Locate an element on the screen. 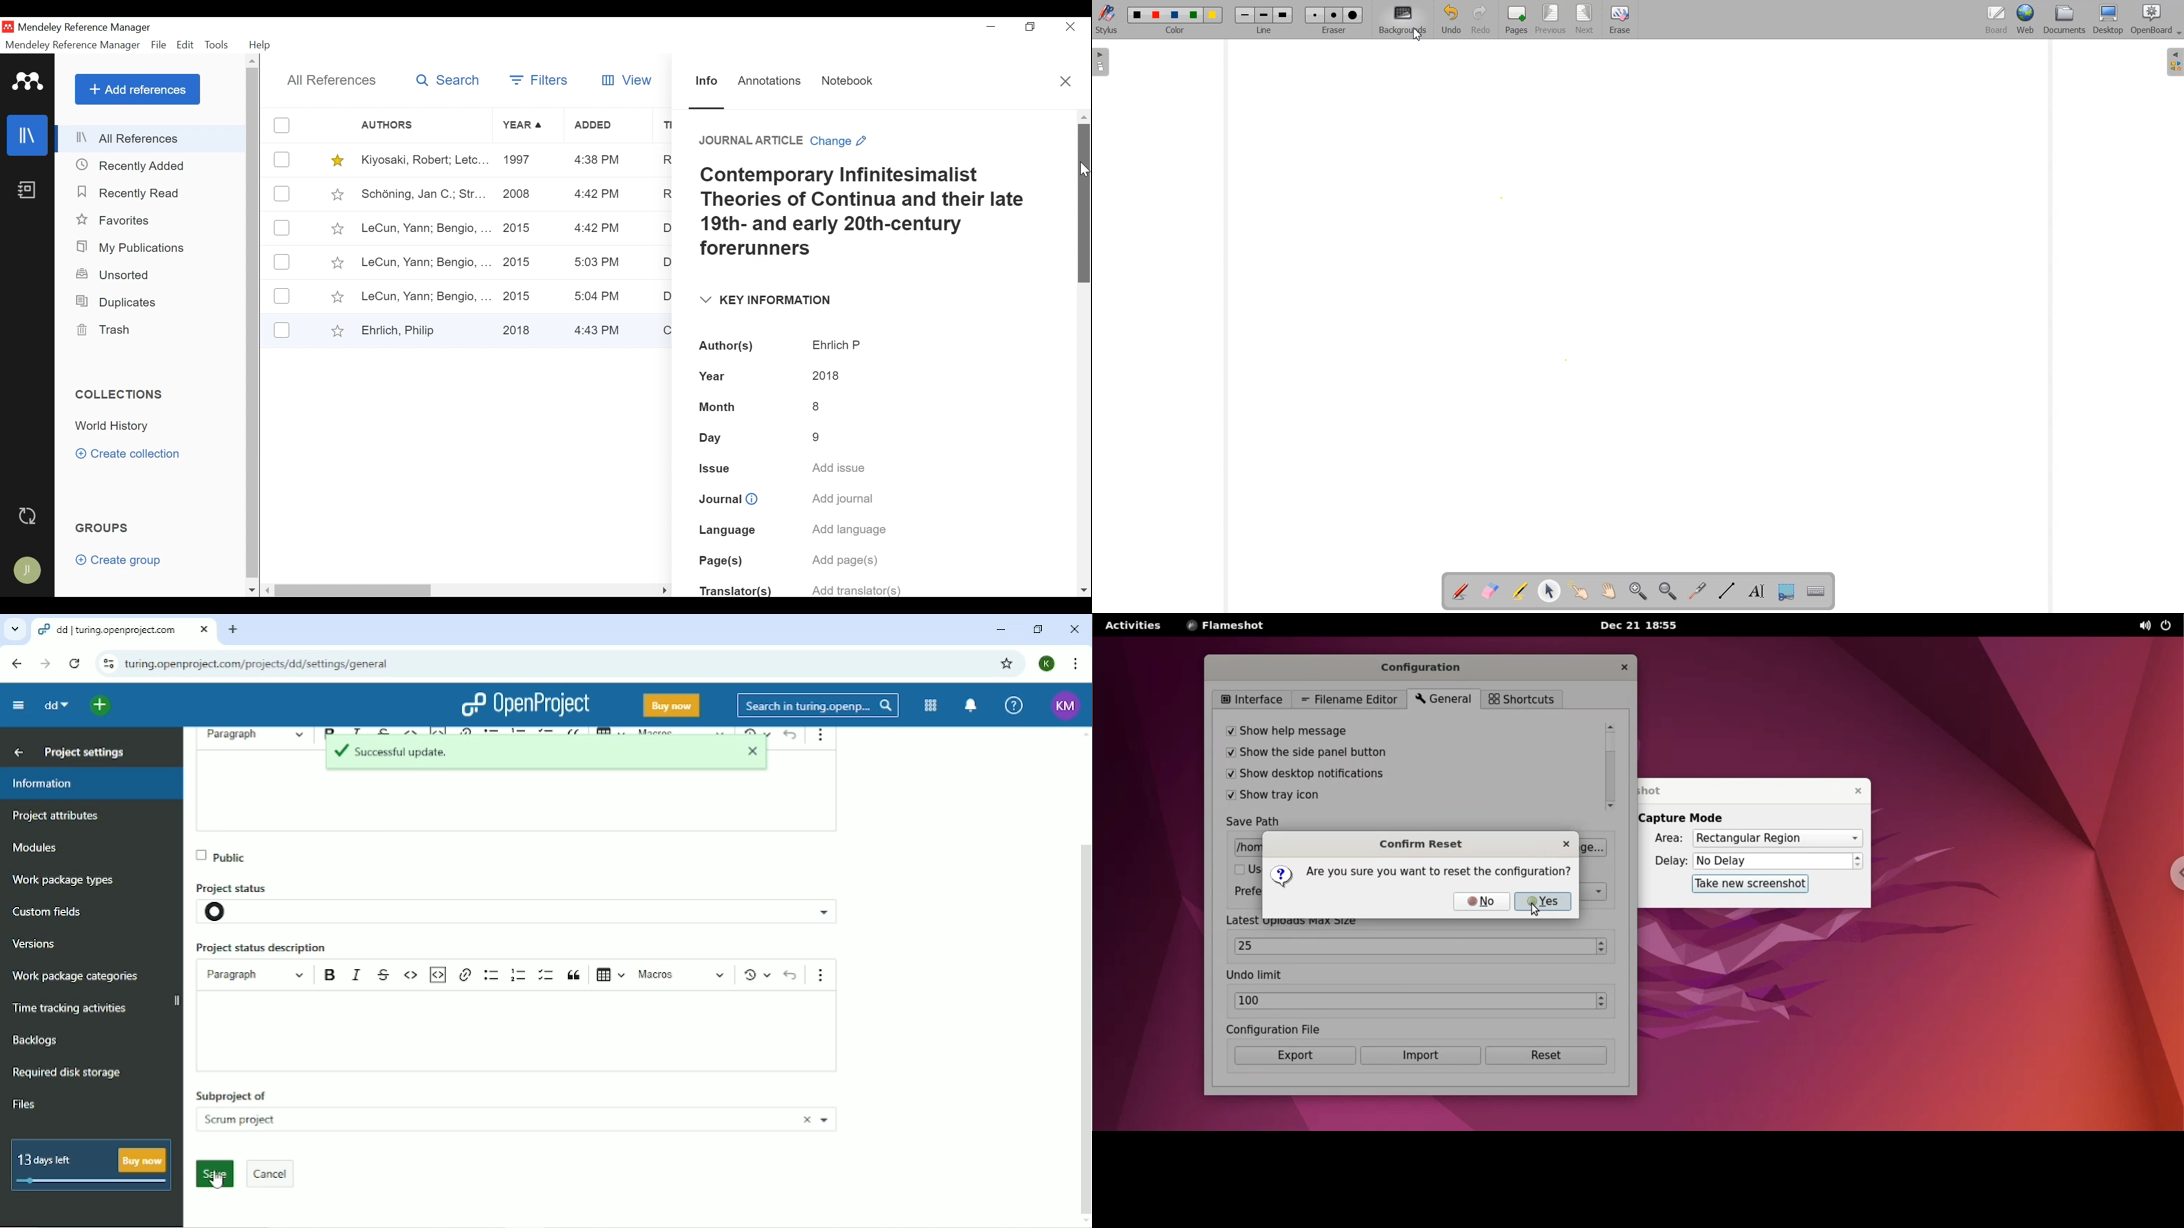 The image size is (2184, 1232). 2018 is located at coordinates (520, 328).